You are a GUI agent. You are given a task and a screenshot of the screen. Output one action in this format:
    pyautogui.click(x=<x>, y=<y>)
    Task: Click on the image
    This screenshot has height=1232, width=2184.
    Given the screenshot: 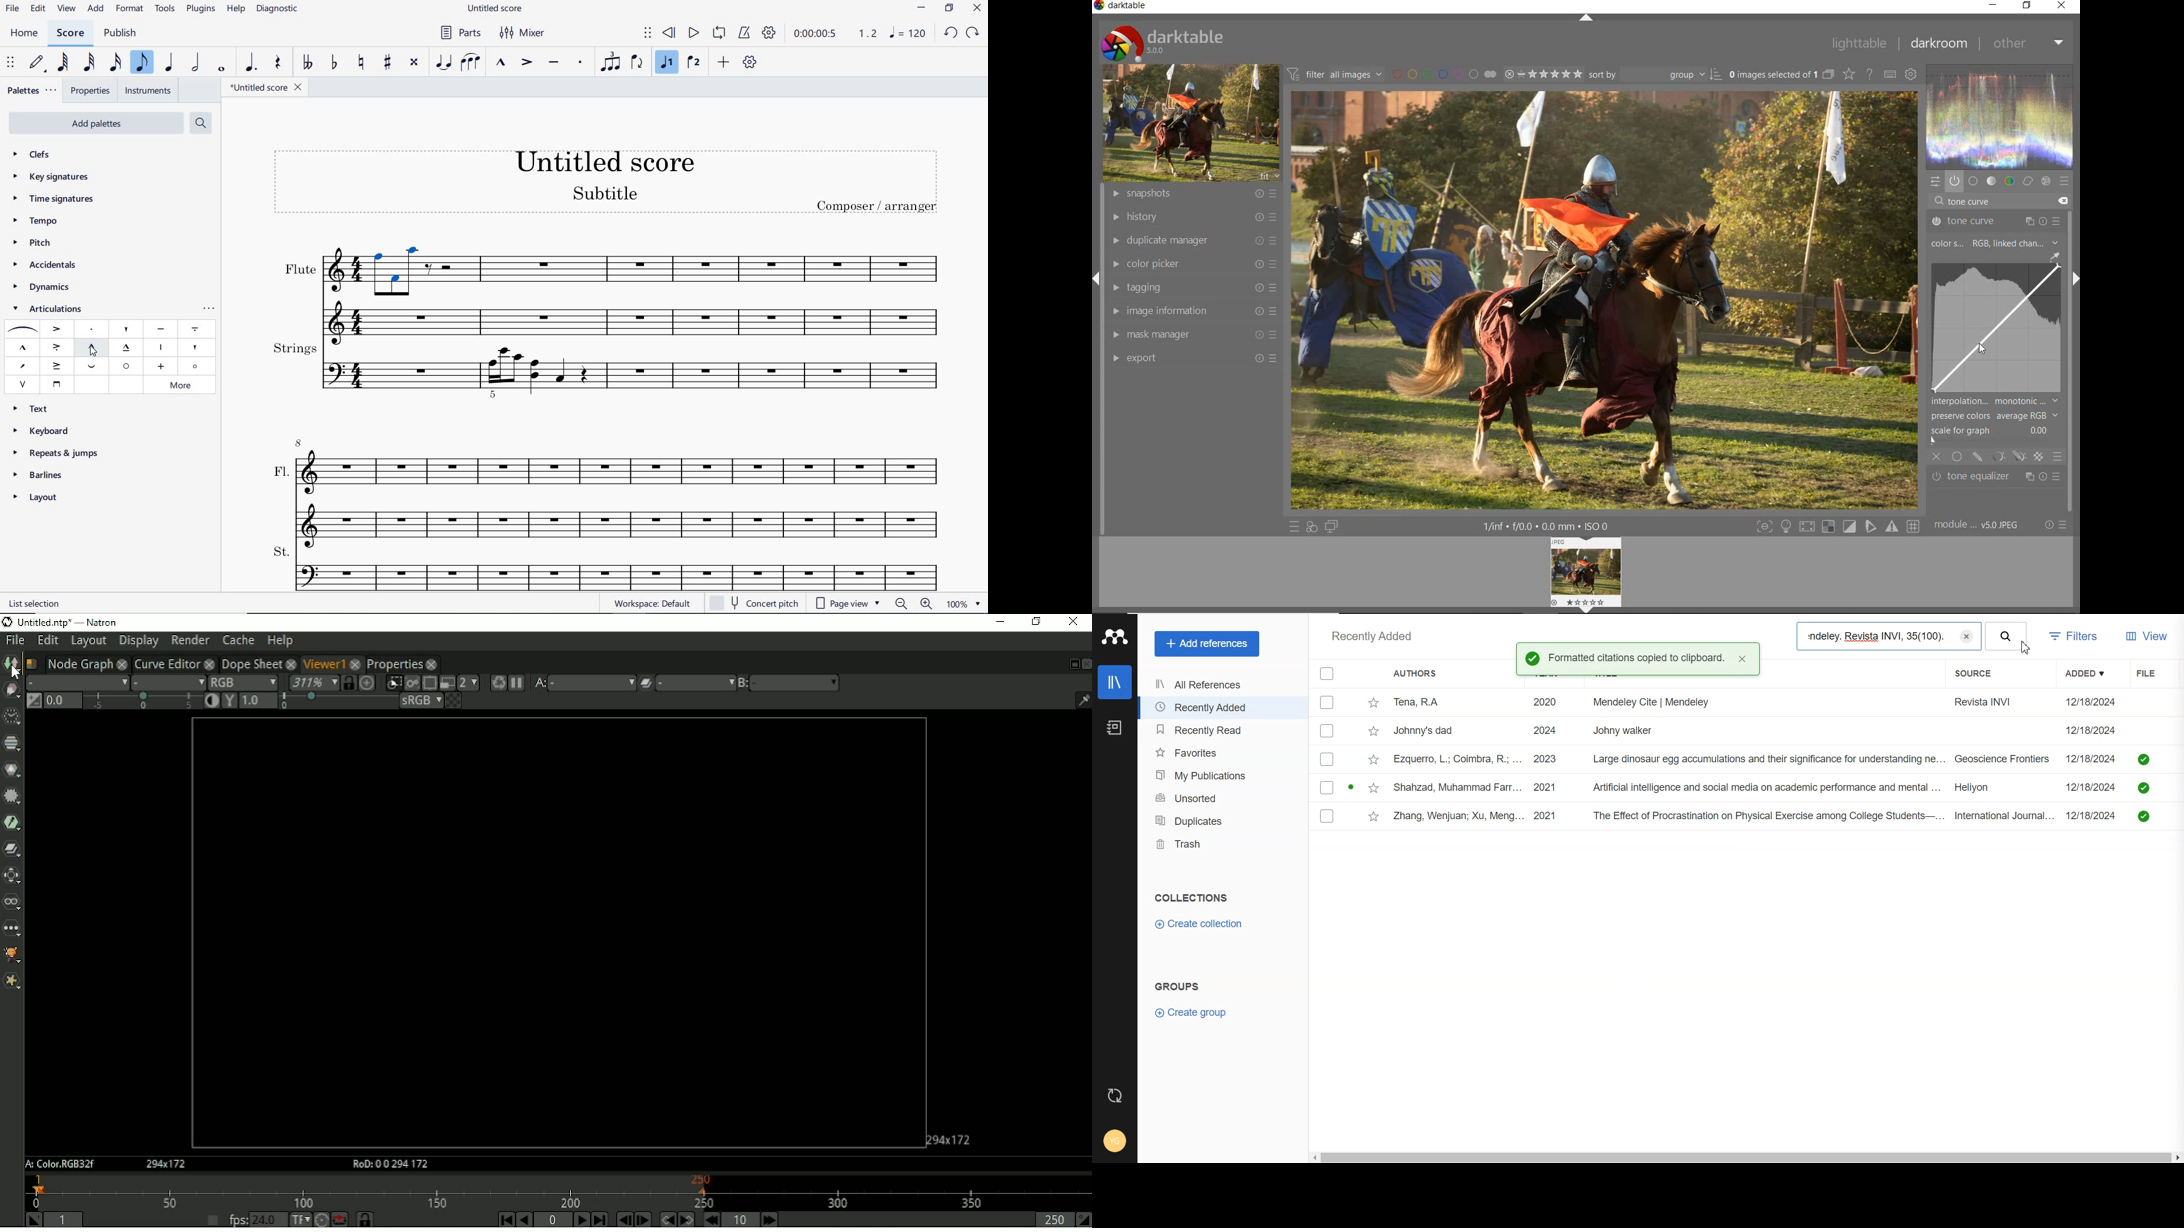 What is the action you would take?
    pyautogui.click(x=1188, y=124)
    